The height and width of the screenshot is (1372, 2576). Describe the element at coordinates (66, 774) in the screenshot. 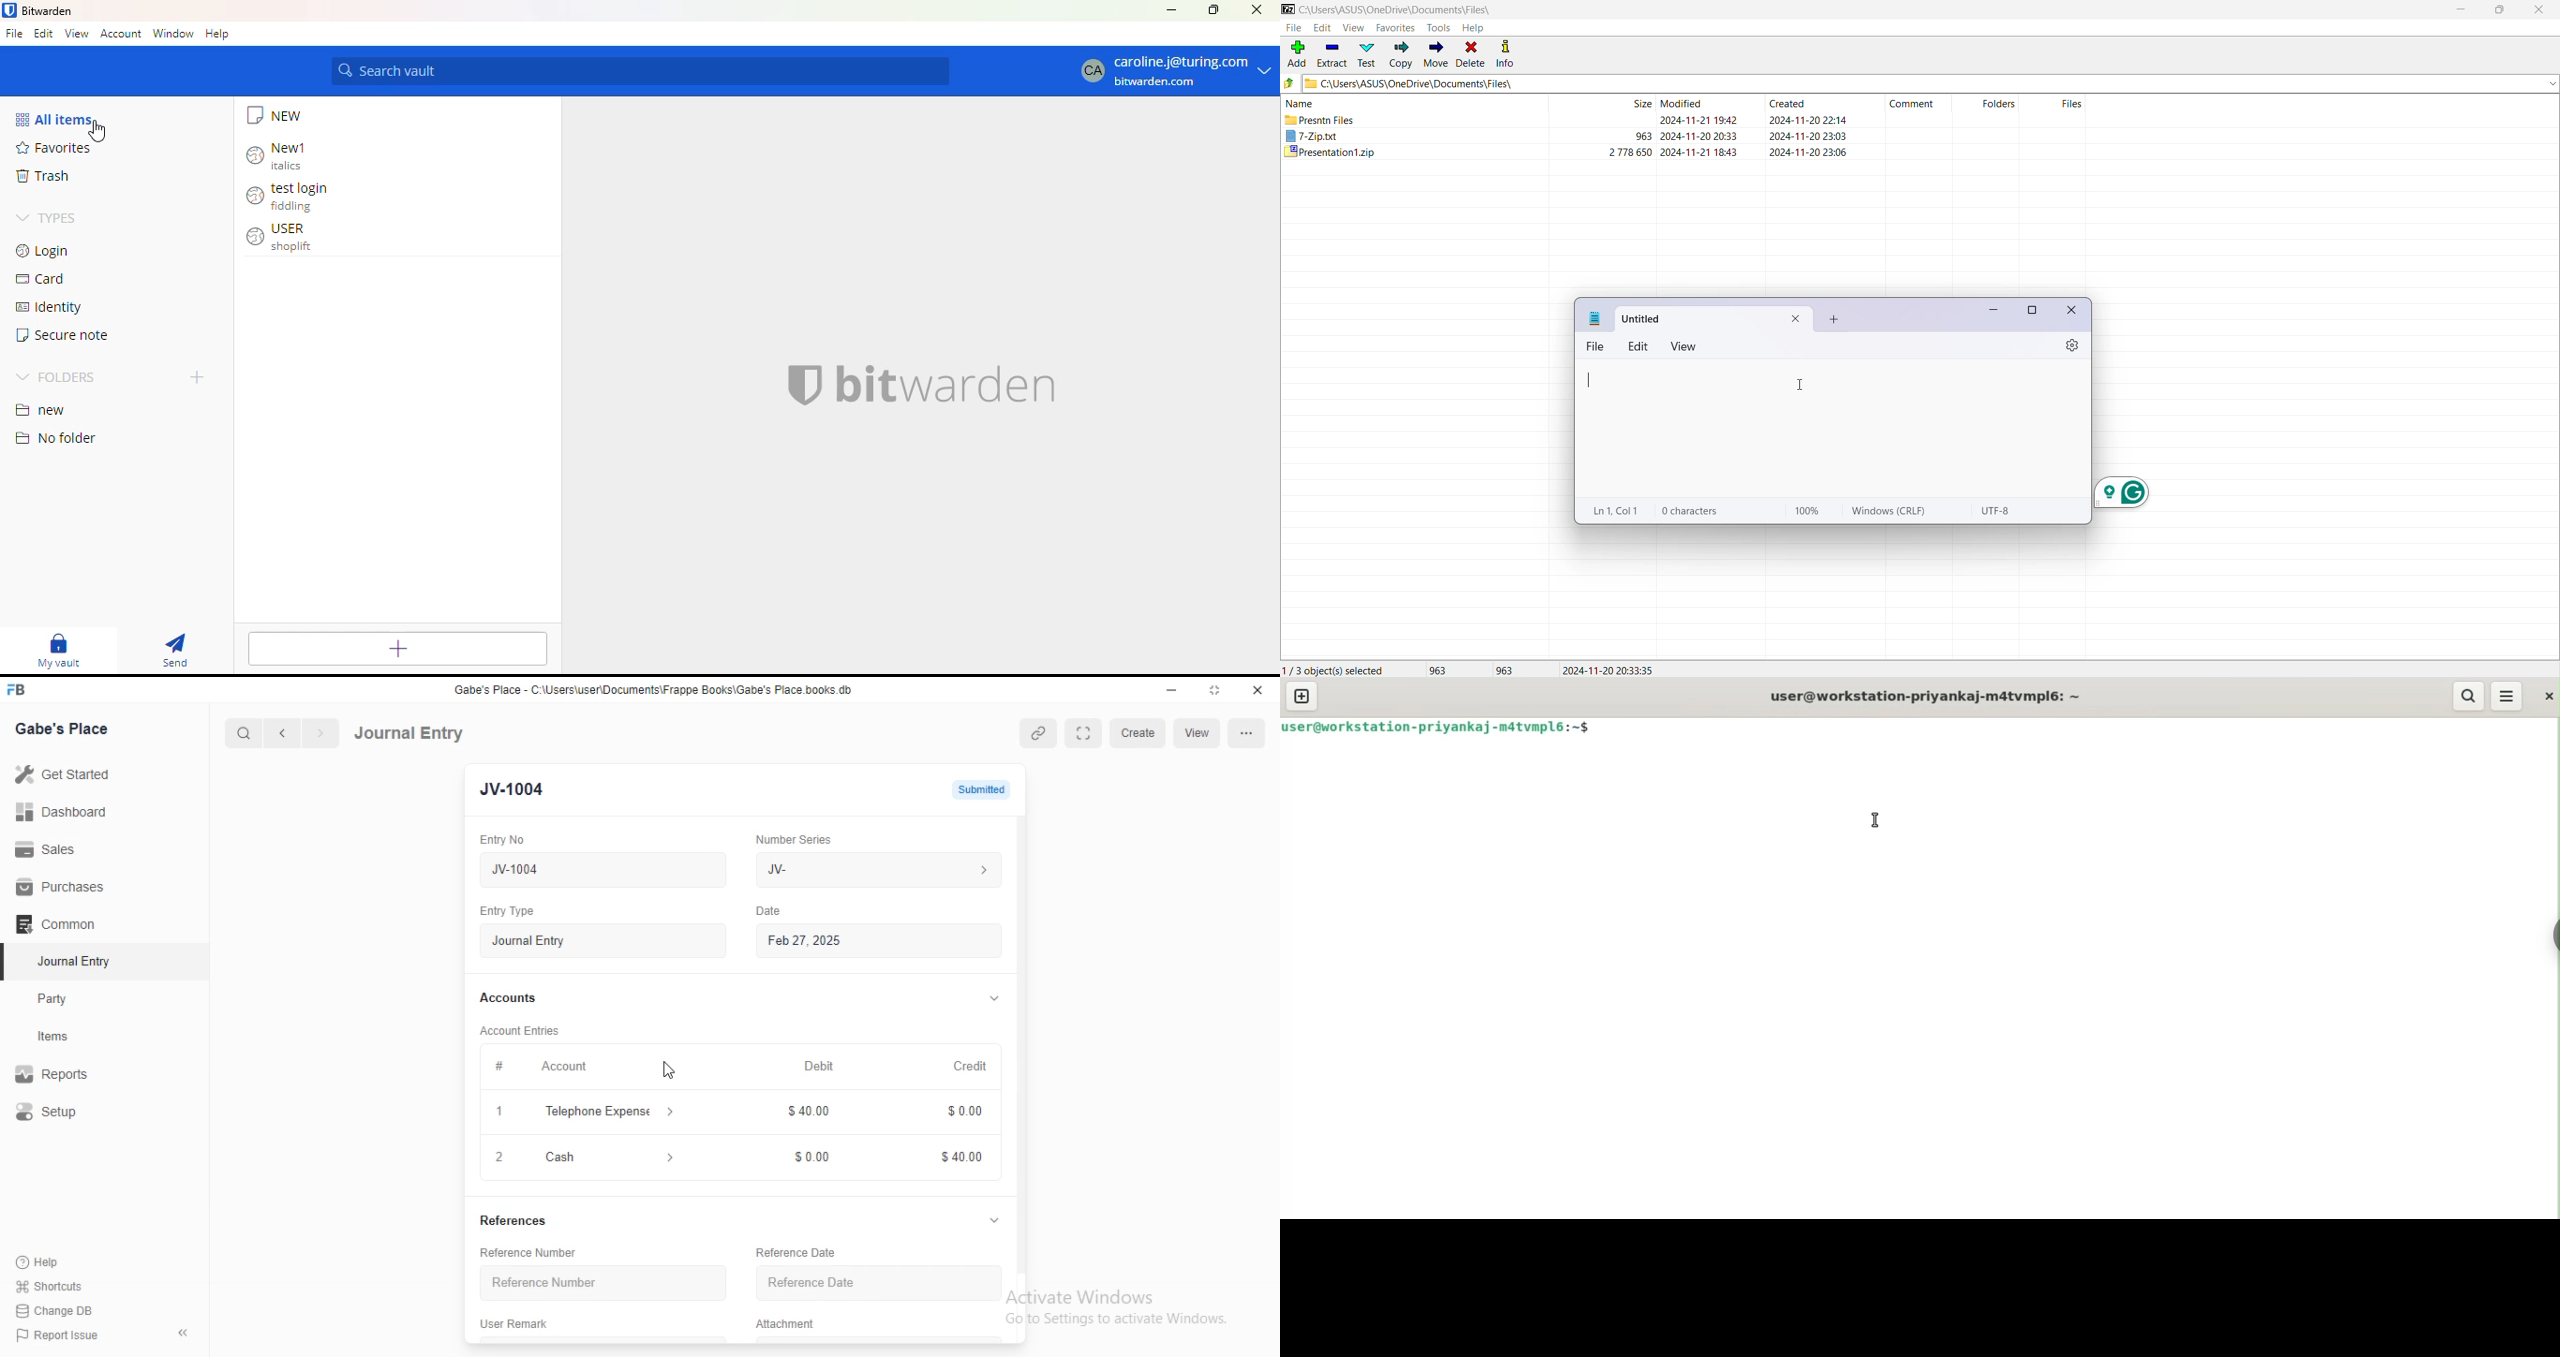

I see `Get Started` at that location.